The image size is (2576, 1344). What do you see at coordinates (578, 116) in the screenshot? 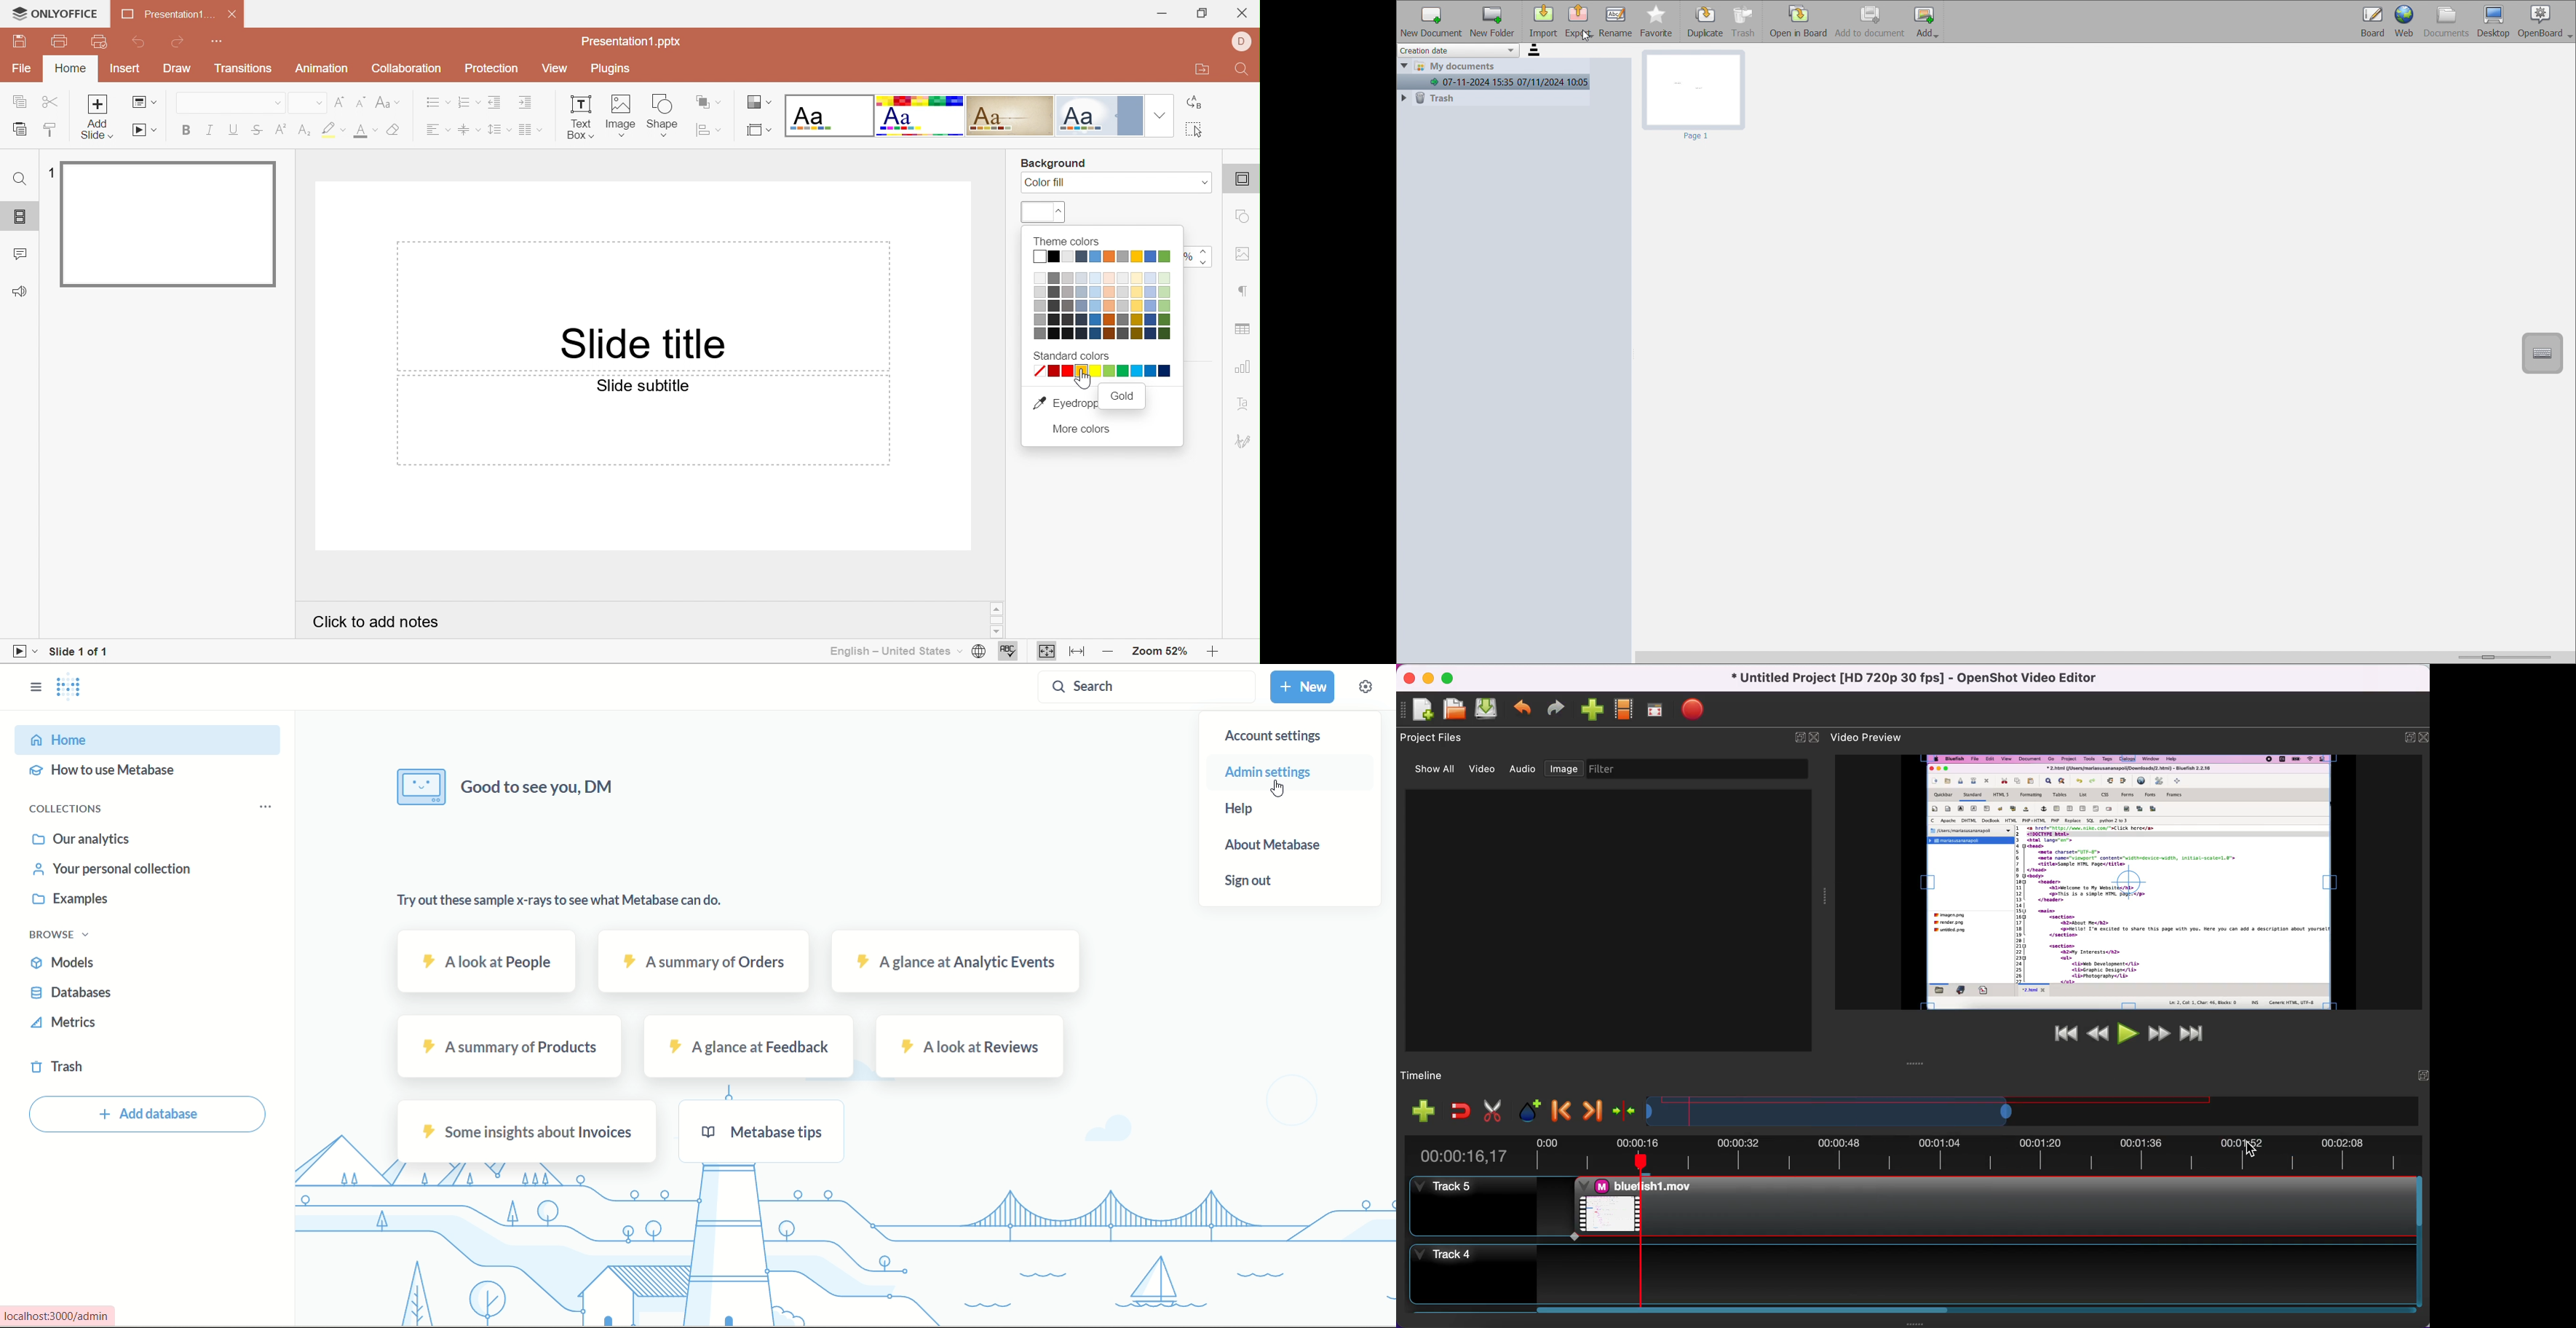
I see `Text Box` at bounding box center [578, 116].